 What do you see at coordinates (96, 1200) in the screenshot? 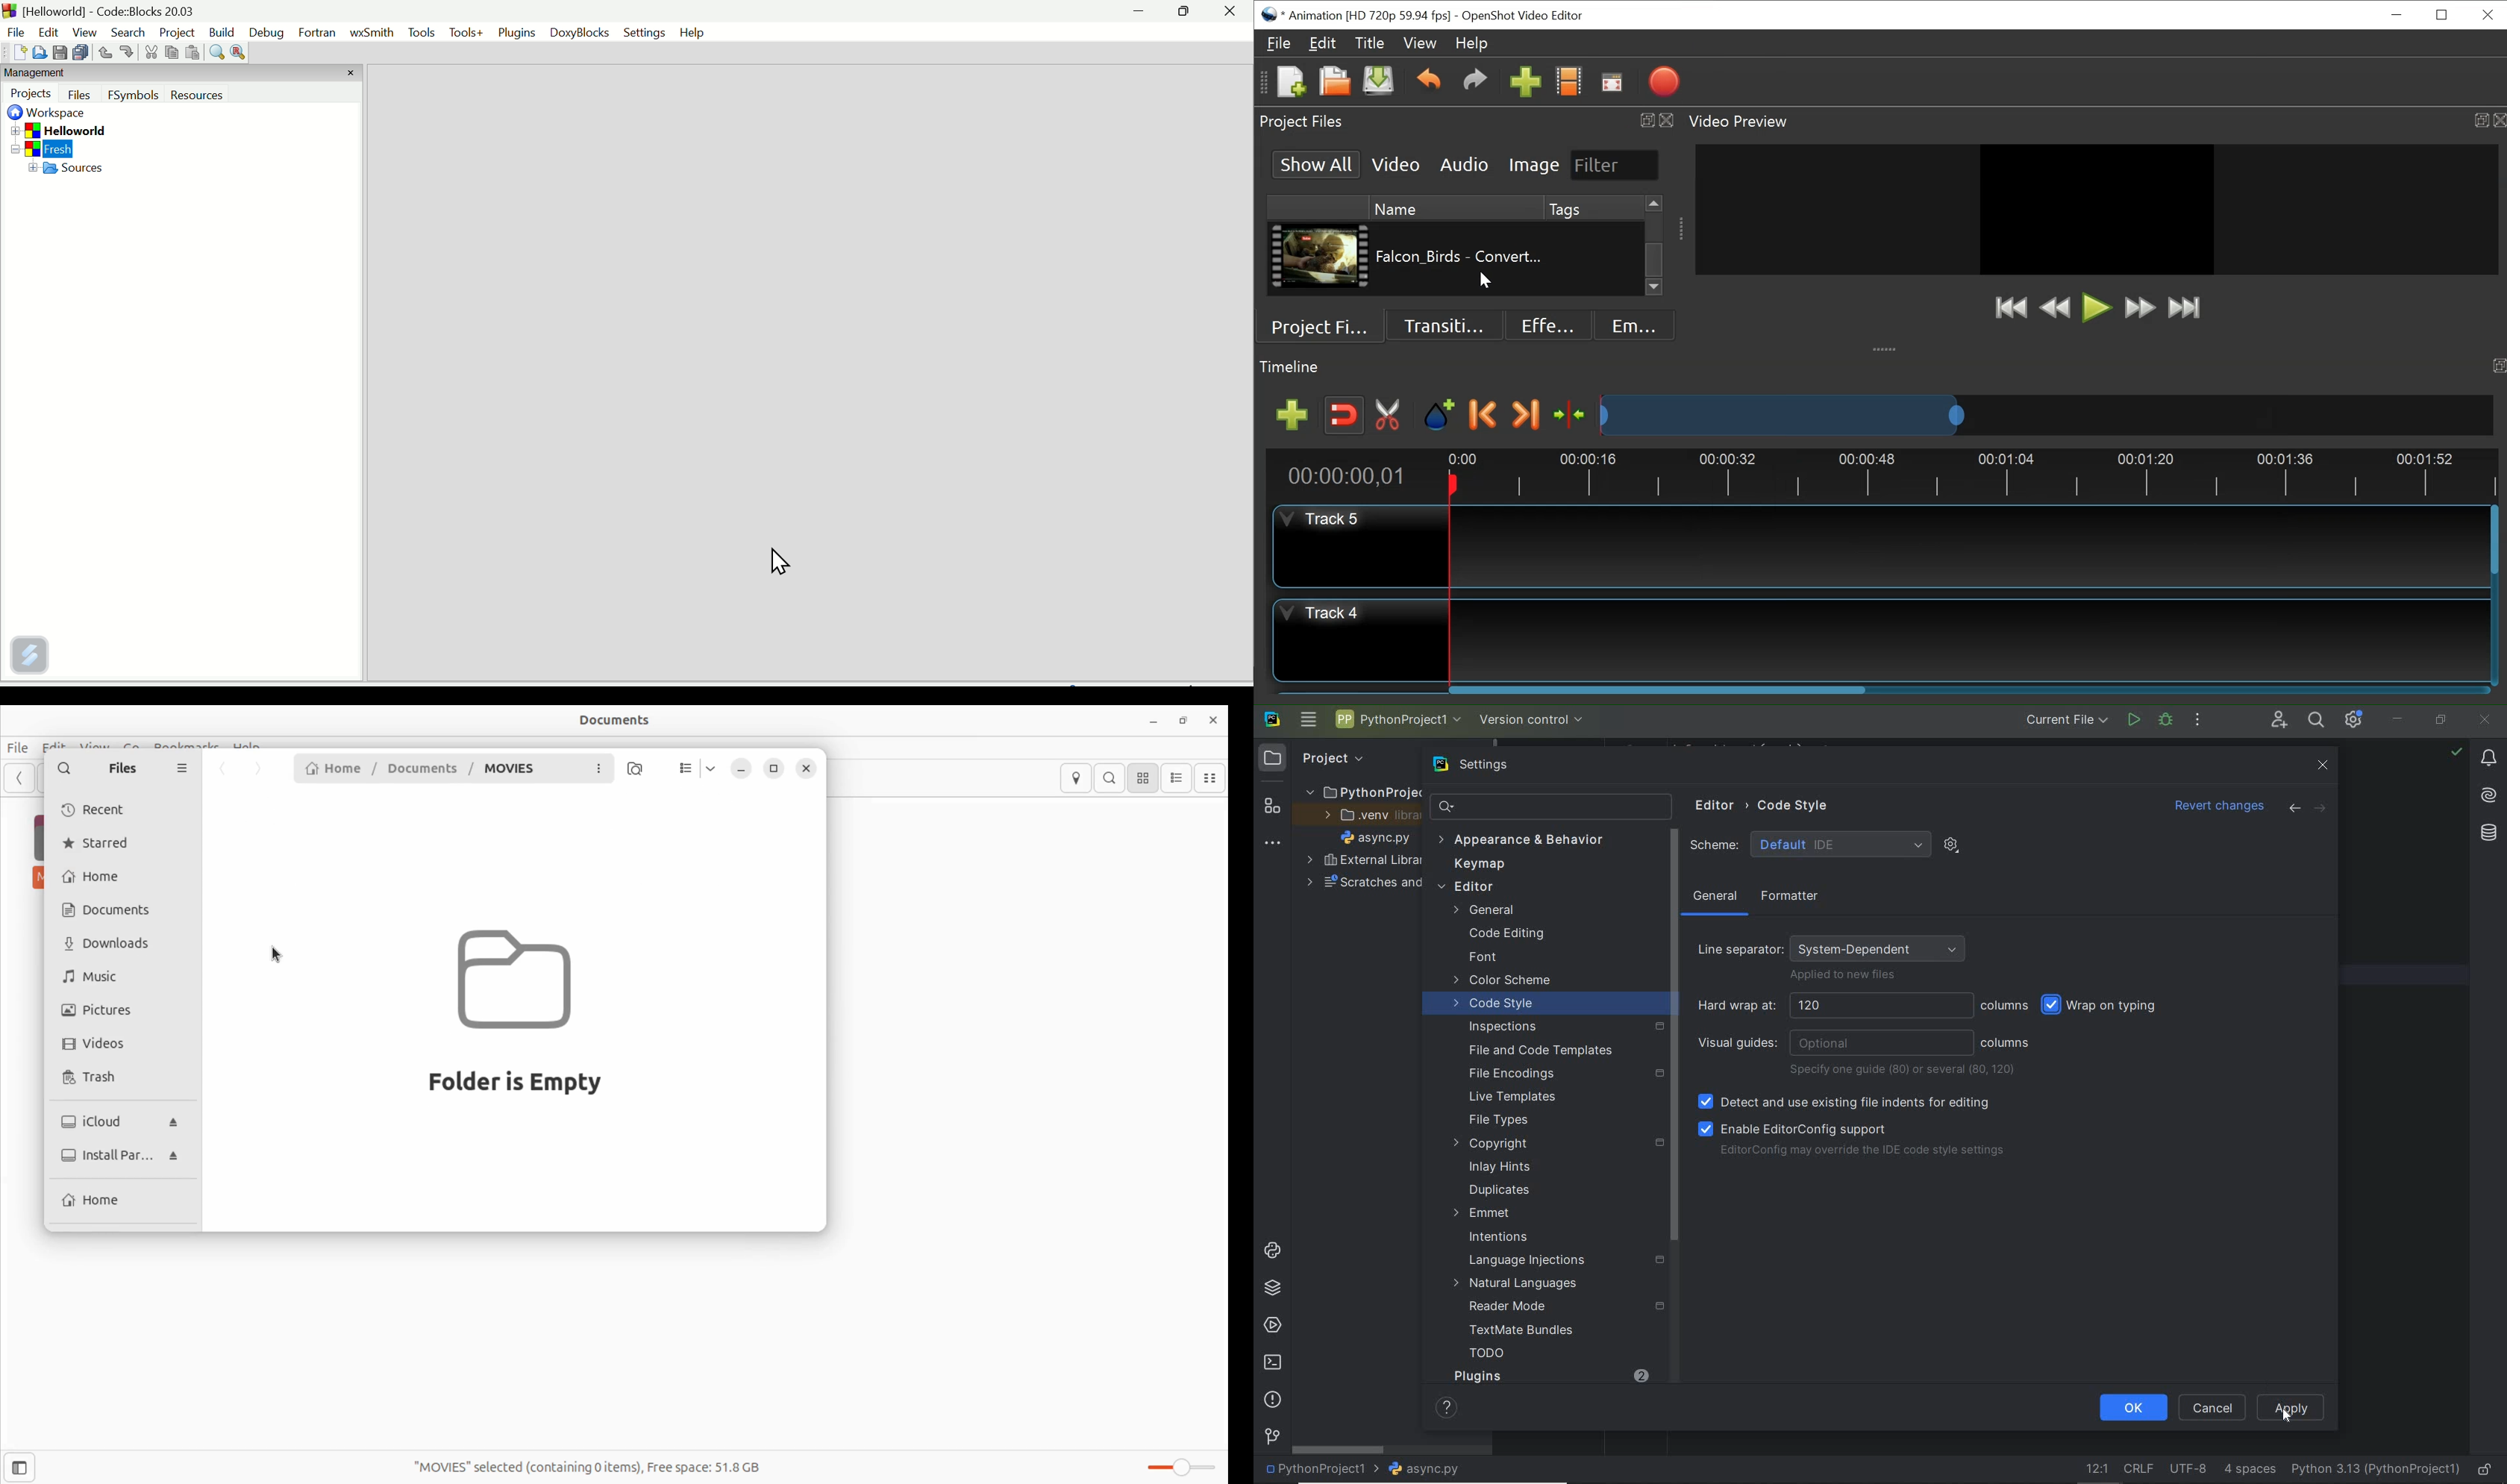
I see `Home` at bounding box center [96, 1200].